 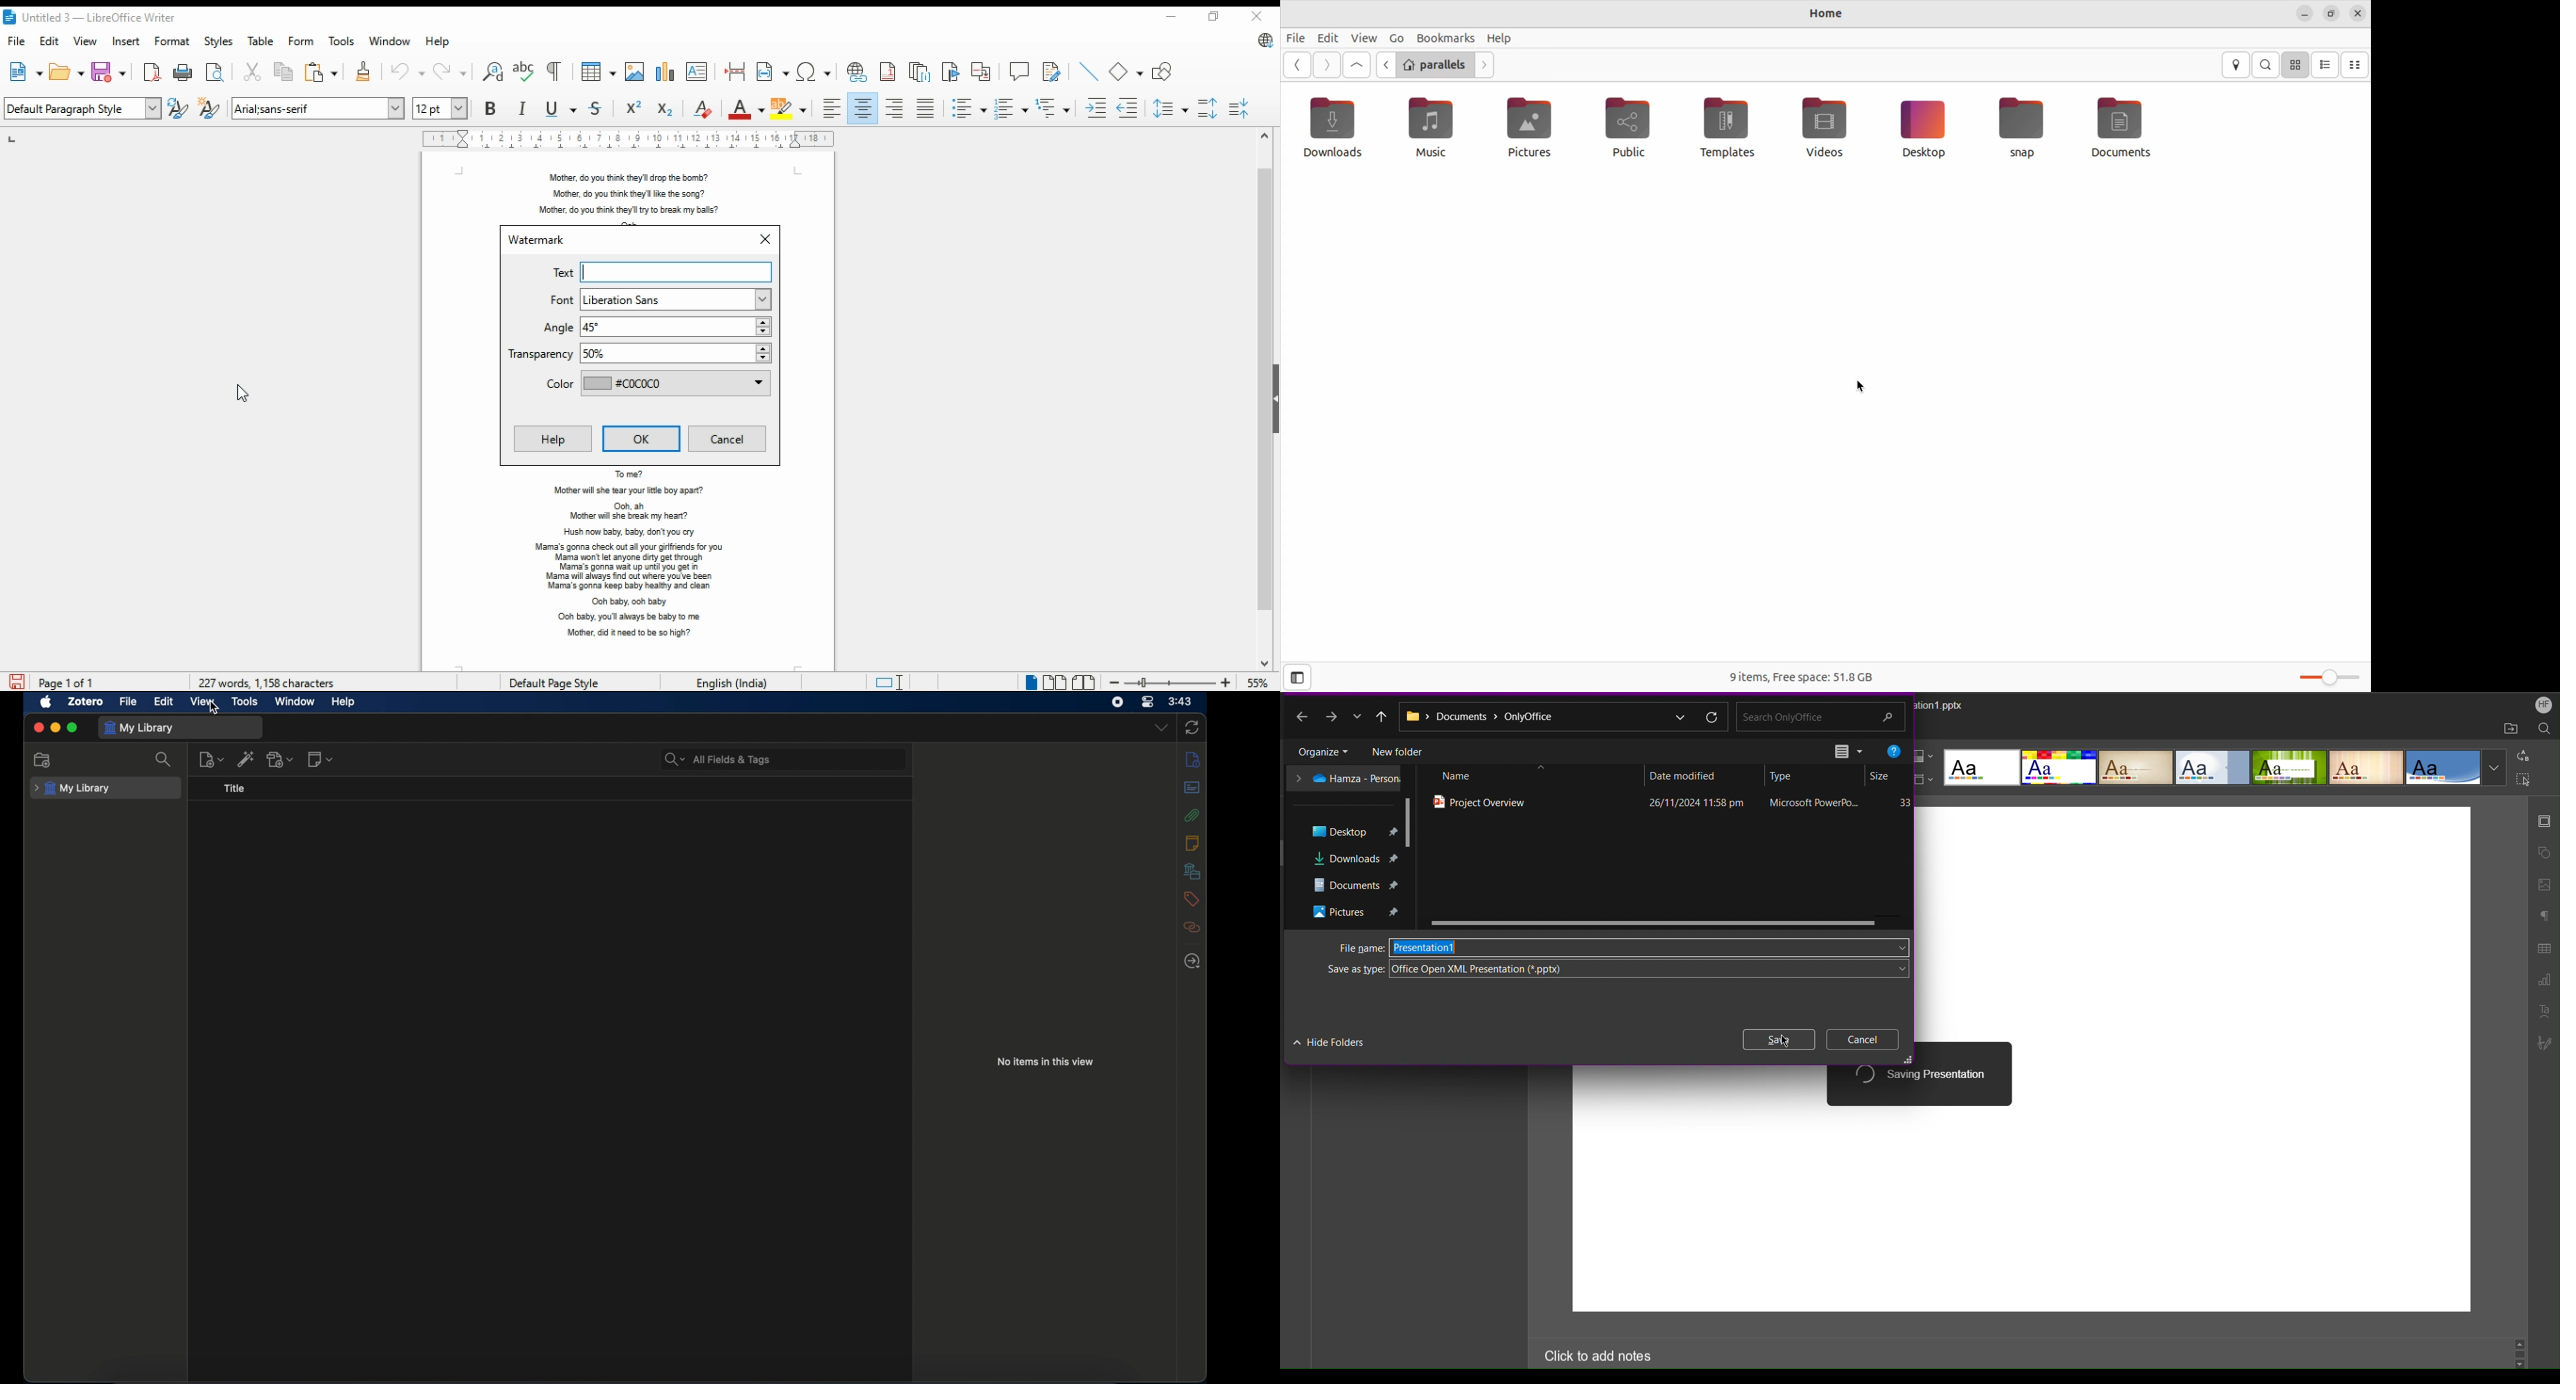 What do you see at coordinates (1173, 16) in the screenshot?
I see `minimize` at bounding box center [1173, 16].